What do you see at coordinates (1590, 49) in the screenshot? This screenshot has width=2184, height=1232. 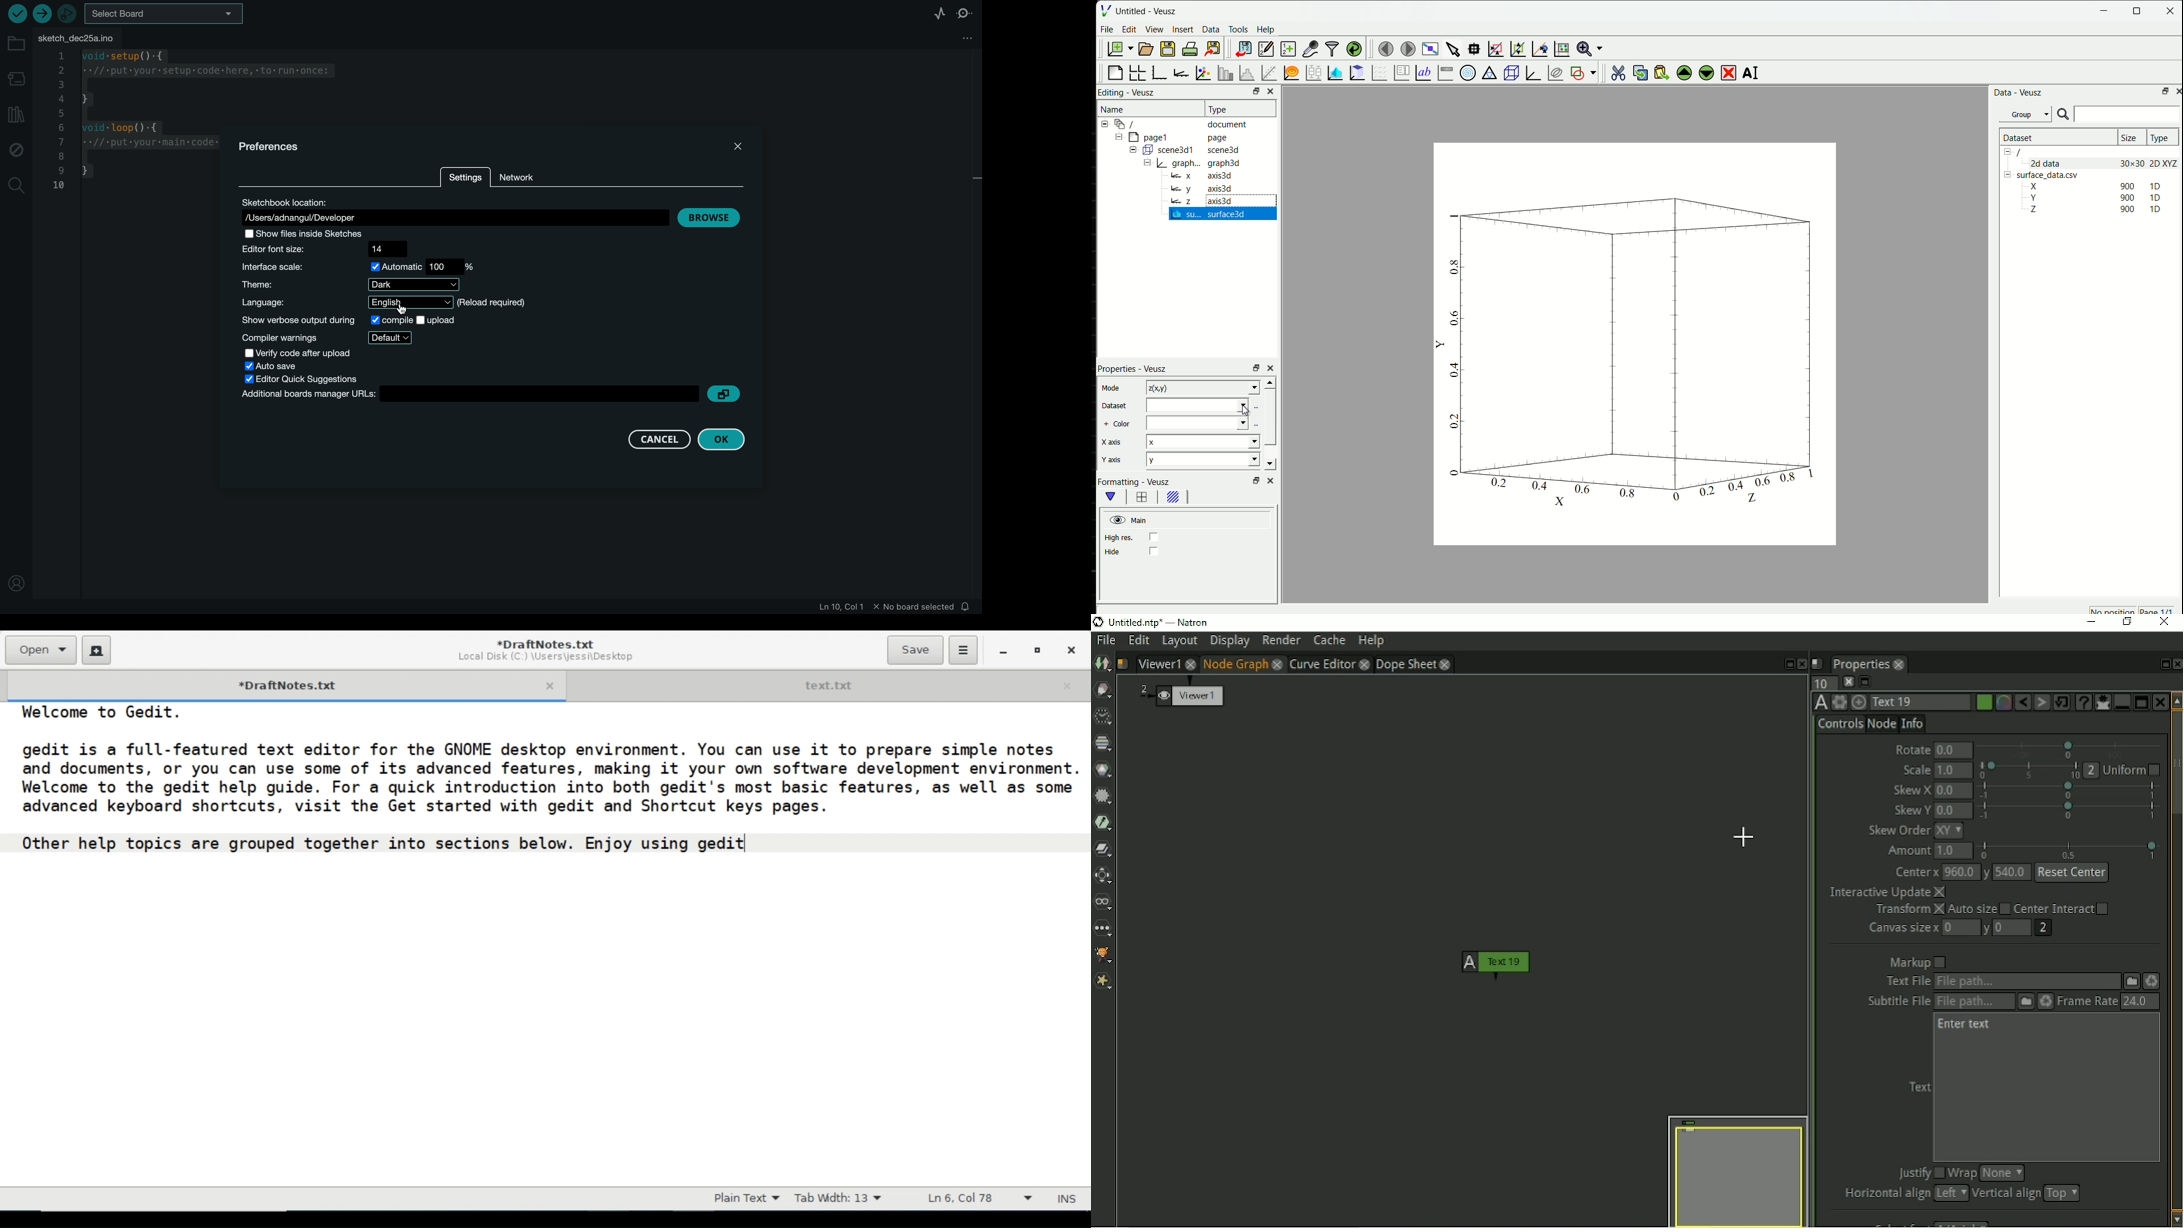 I see `zoom functions menu` at bounding box center [1590, 49].